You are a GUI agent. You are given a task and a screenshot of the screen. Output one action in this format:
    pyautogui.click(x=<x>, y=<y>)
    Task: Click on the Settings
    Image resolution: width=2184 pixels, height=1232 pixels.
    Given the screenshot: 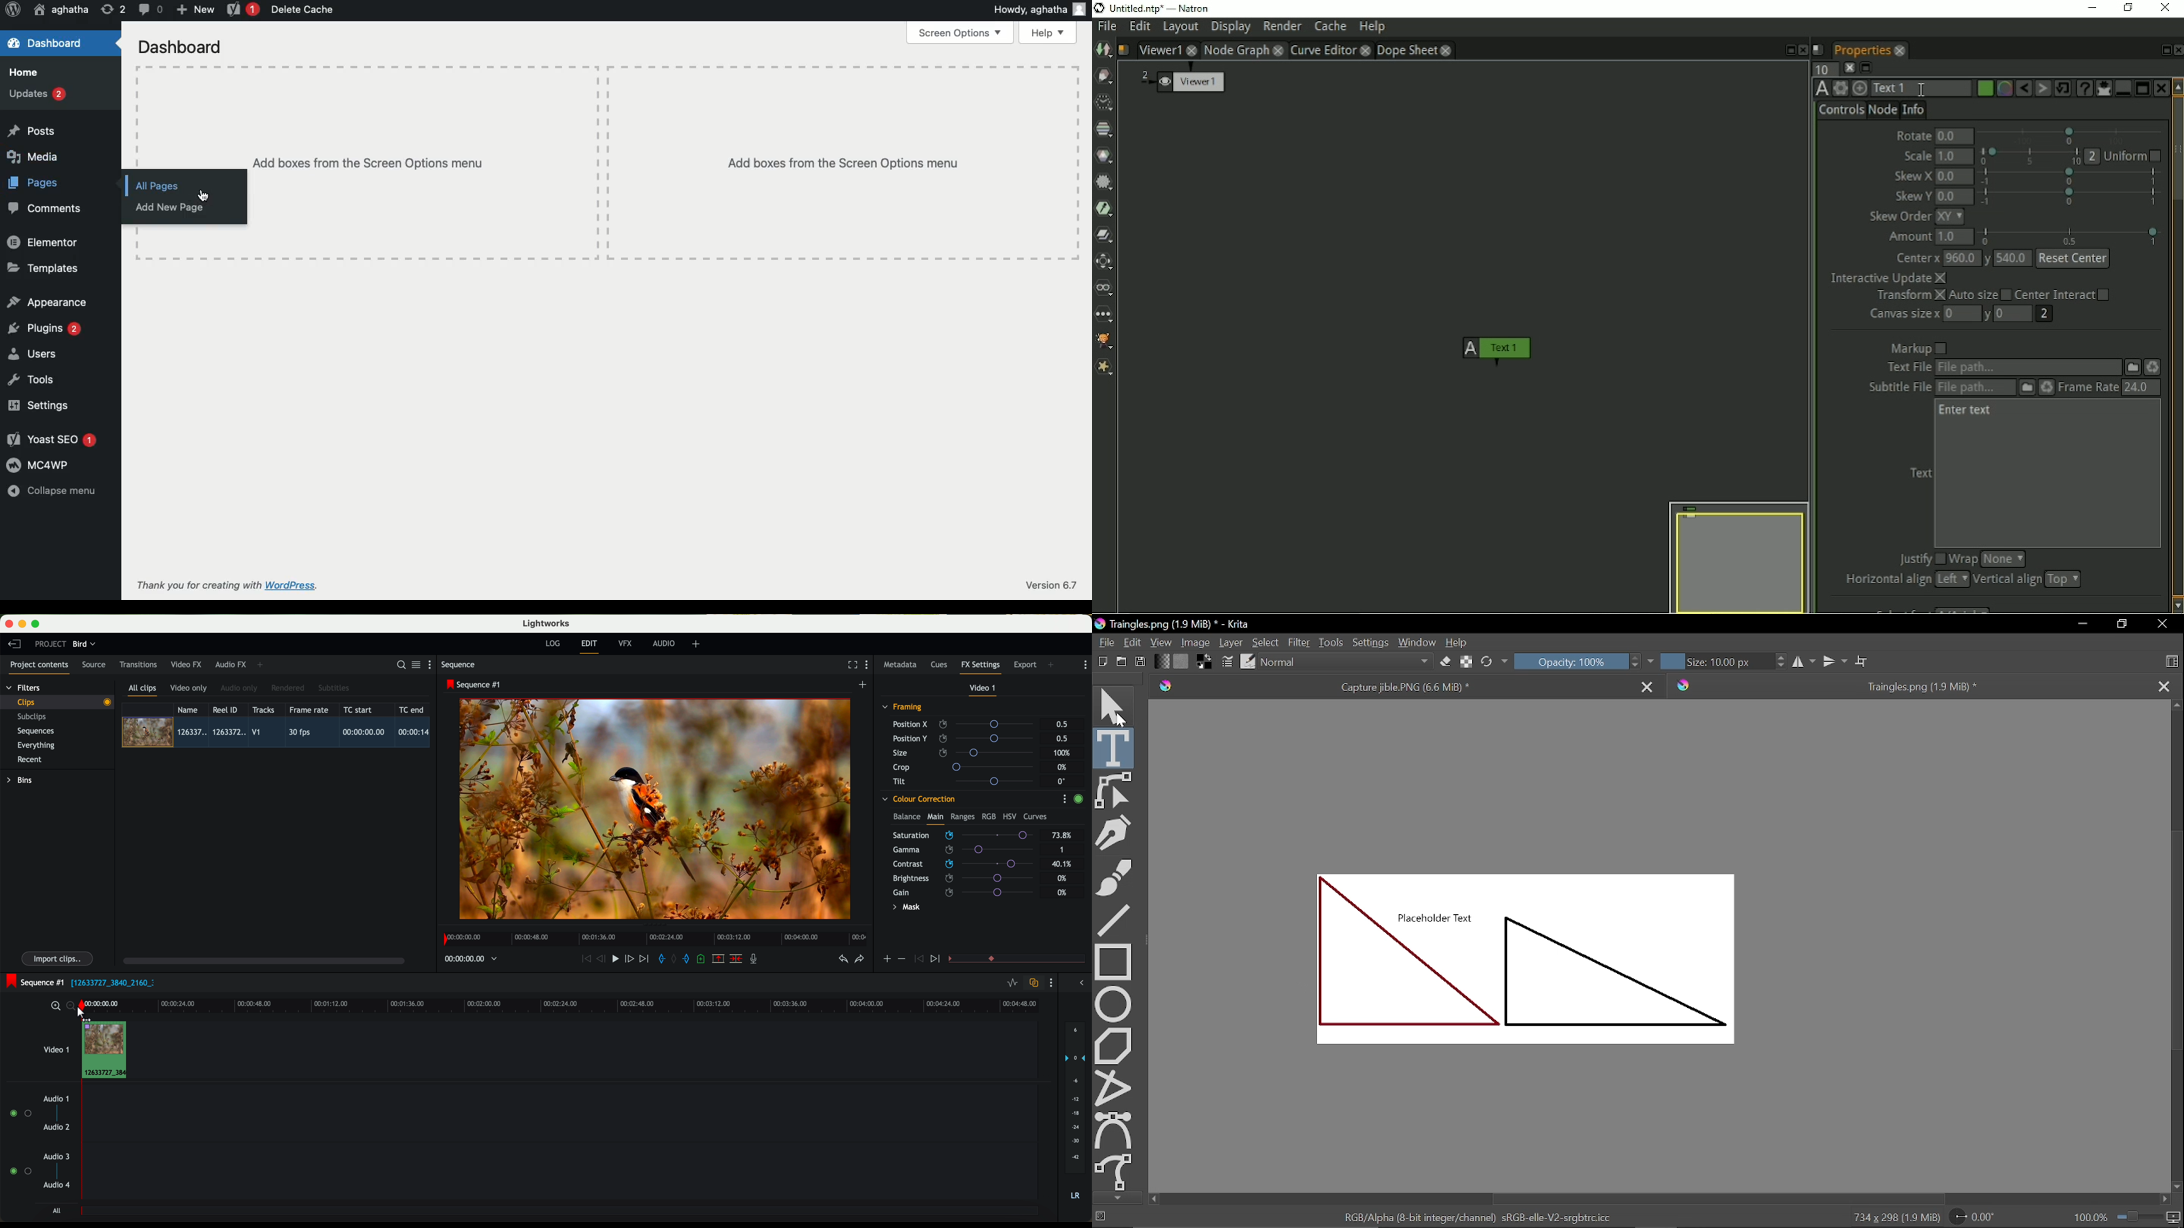 What is the action you would take?
    pyautogui.click(x=1370, y=641)
    